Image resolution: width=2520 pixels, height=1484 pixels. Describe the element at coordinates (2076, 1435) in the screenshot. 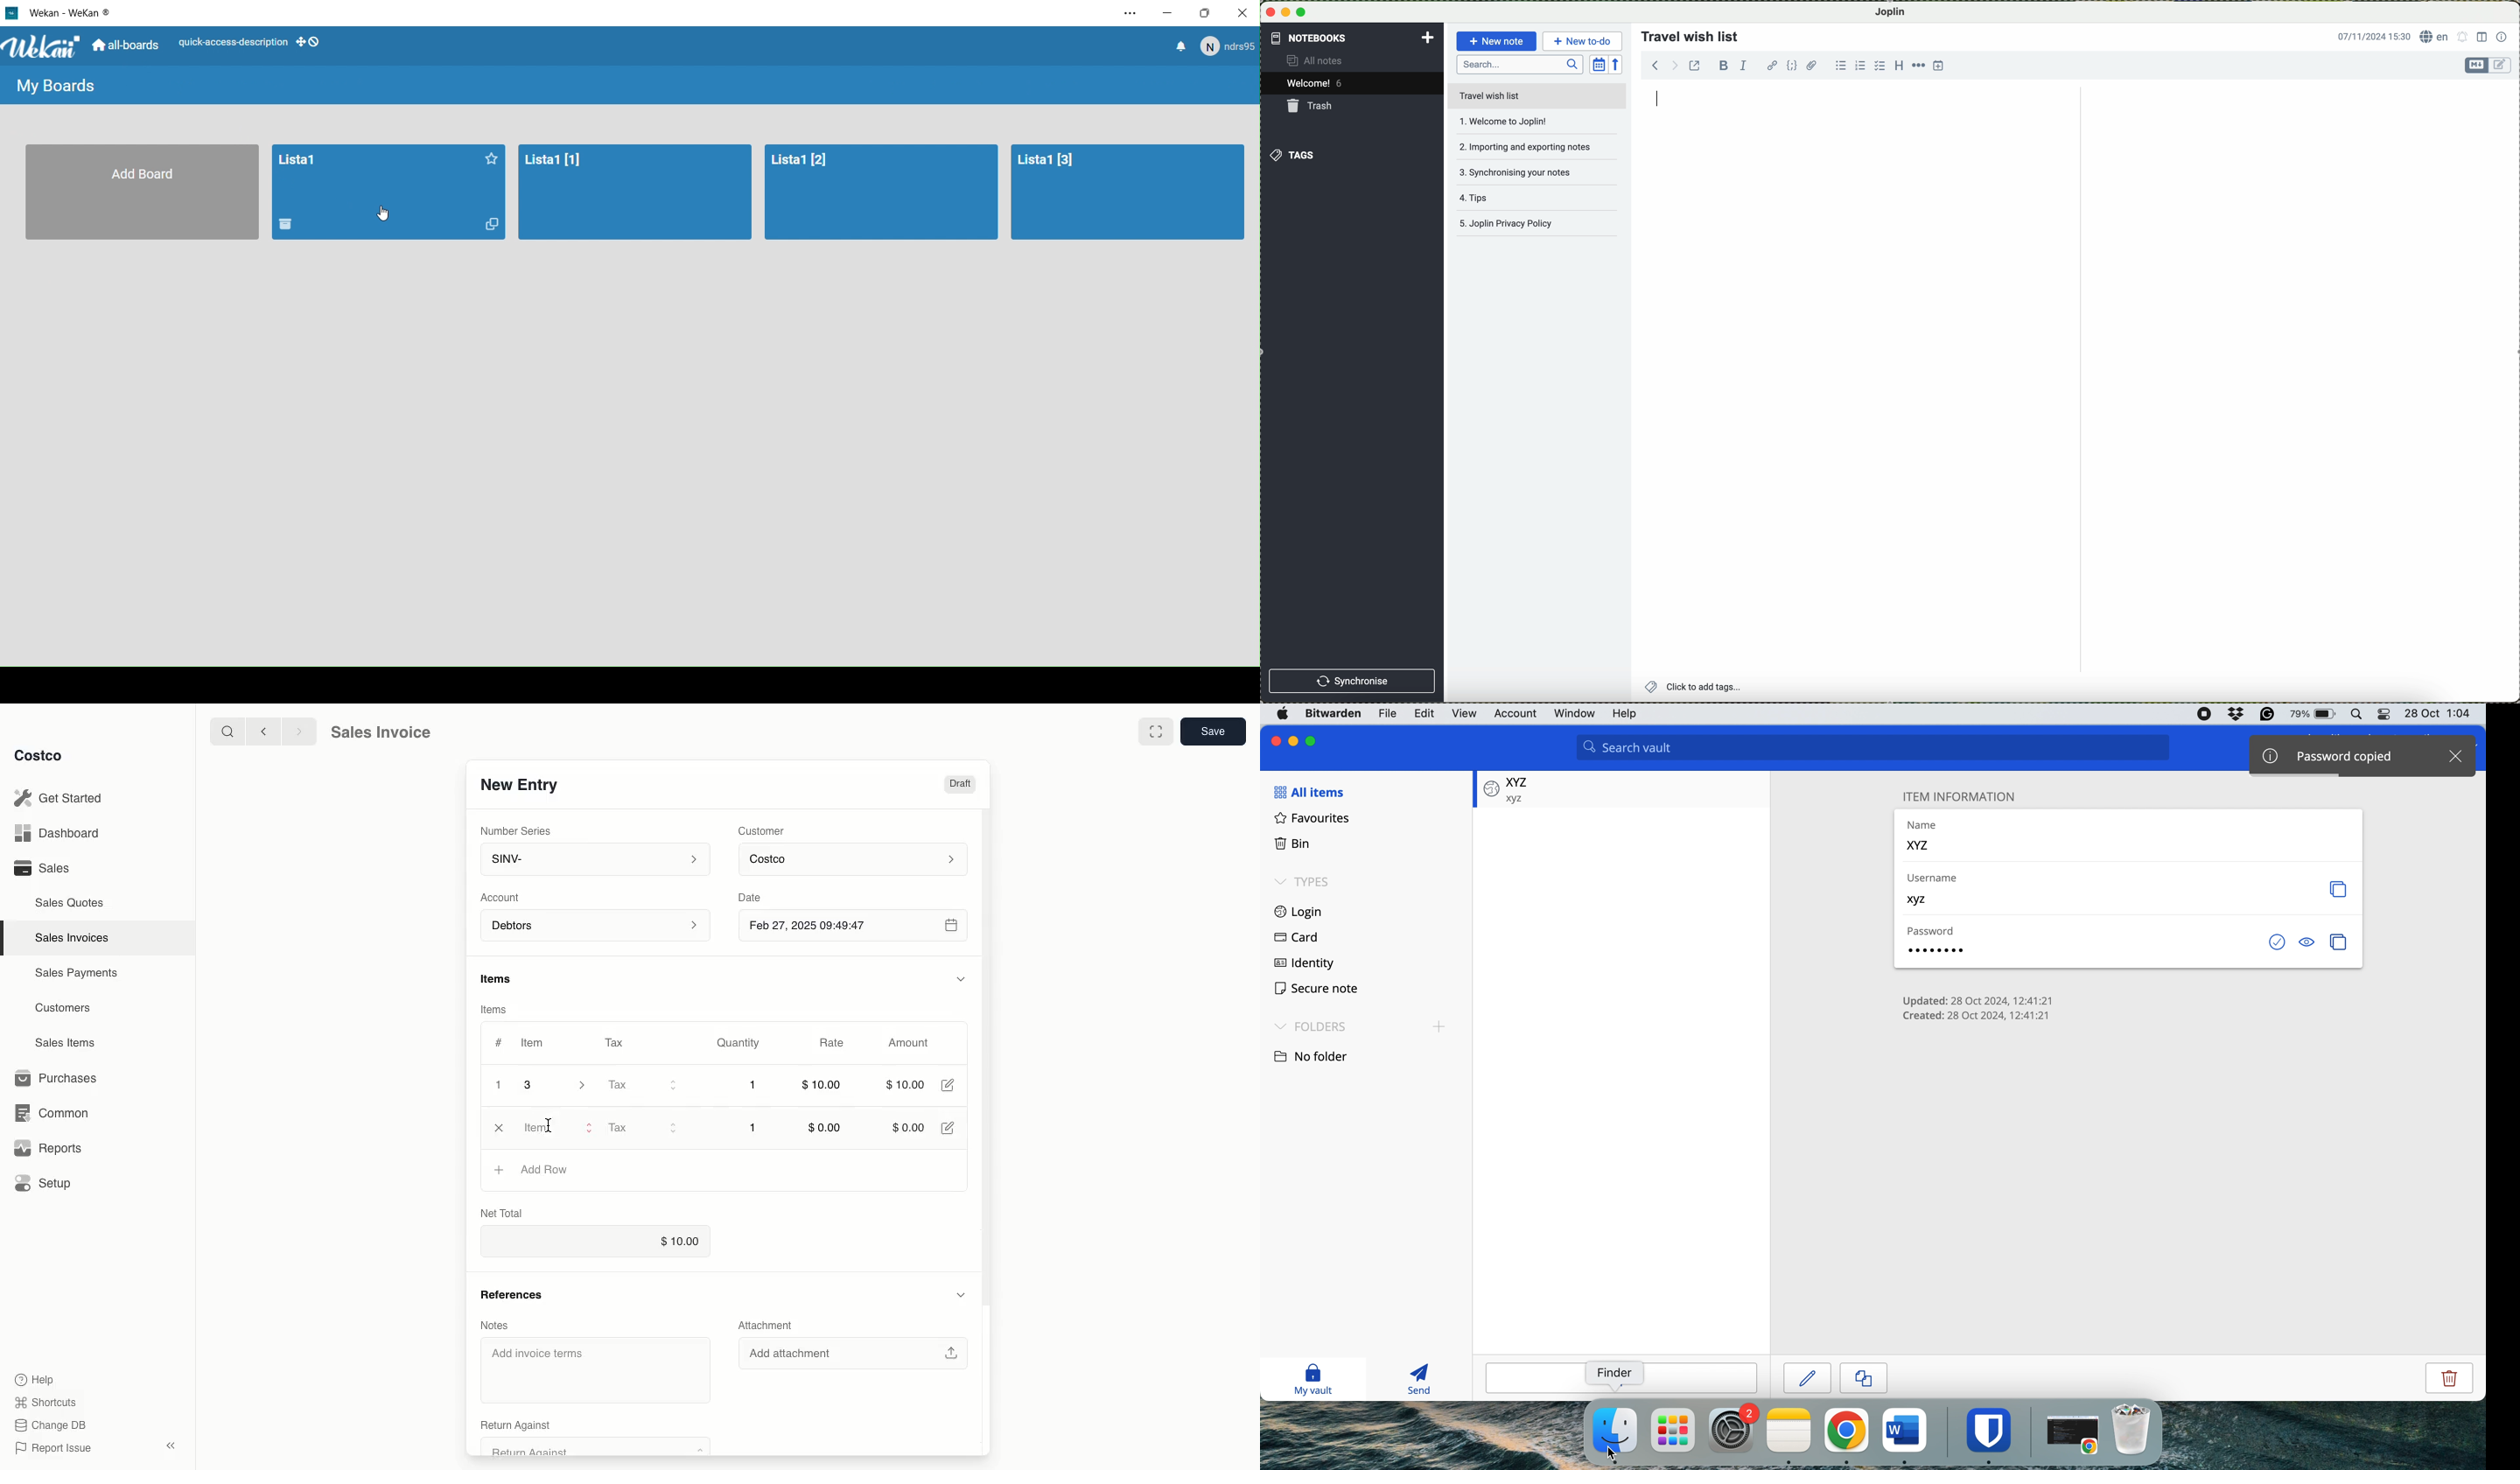

I see `open chrome application` at that location.